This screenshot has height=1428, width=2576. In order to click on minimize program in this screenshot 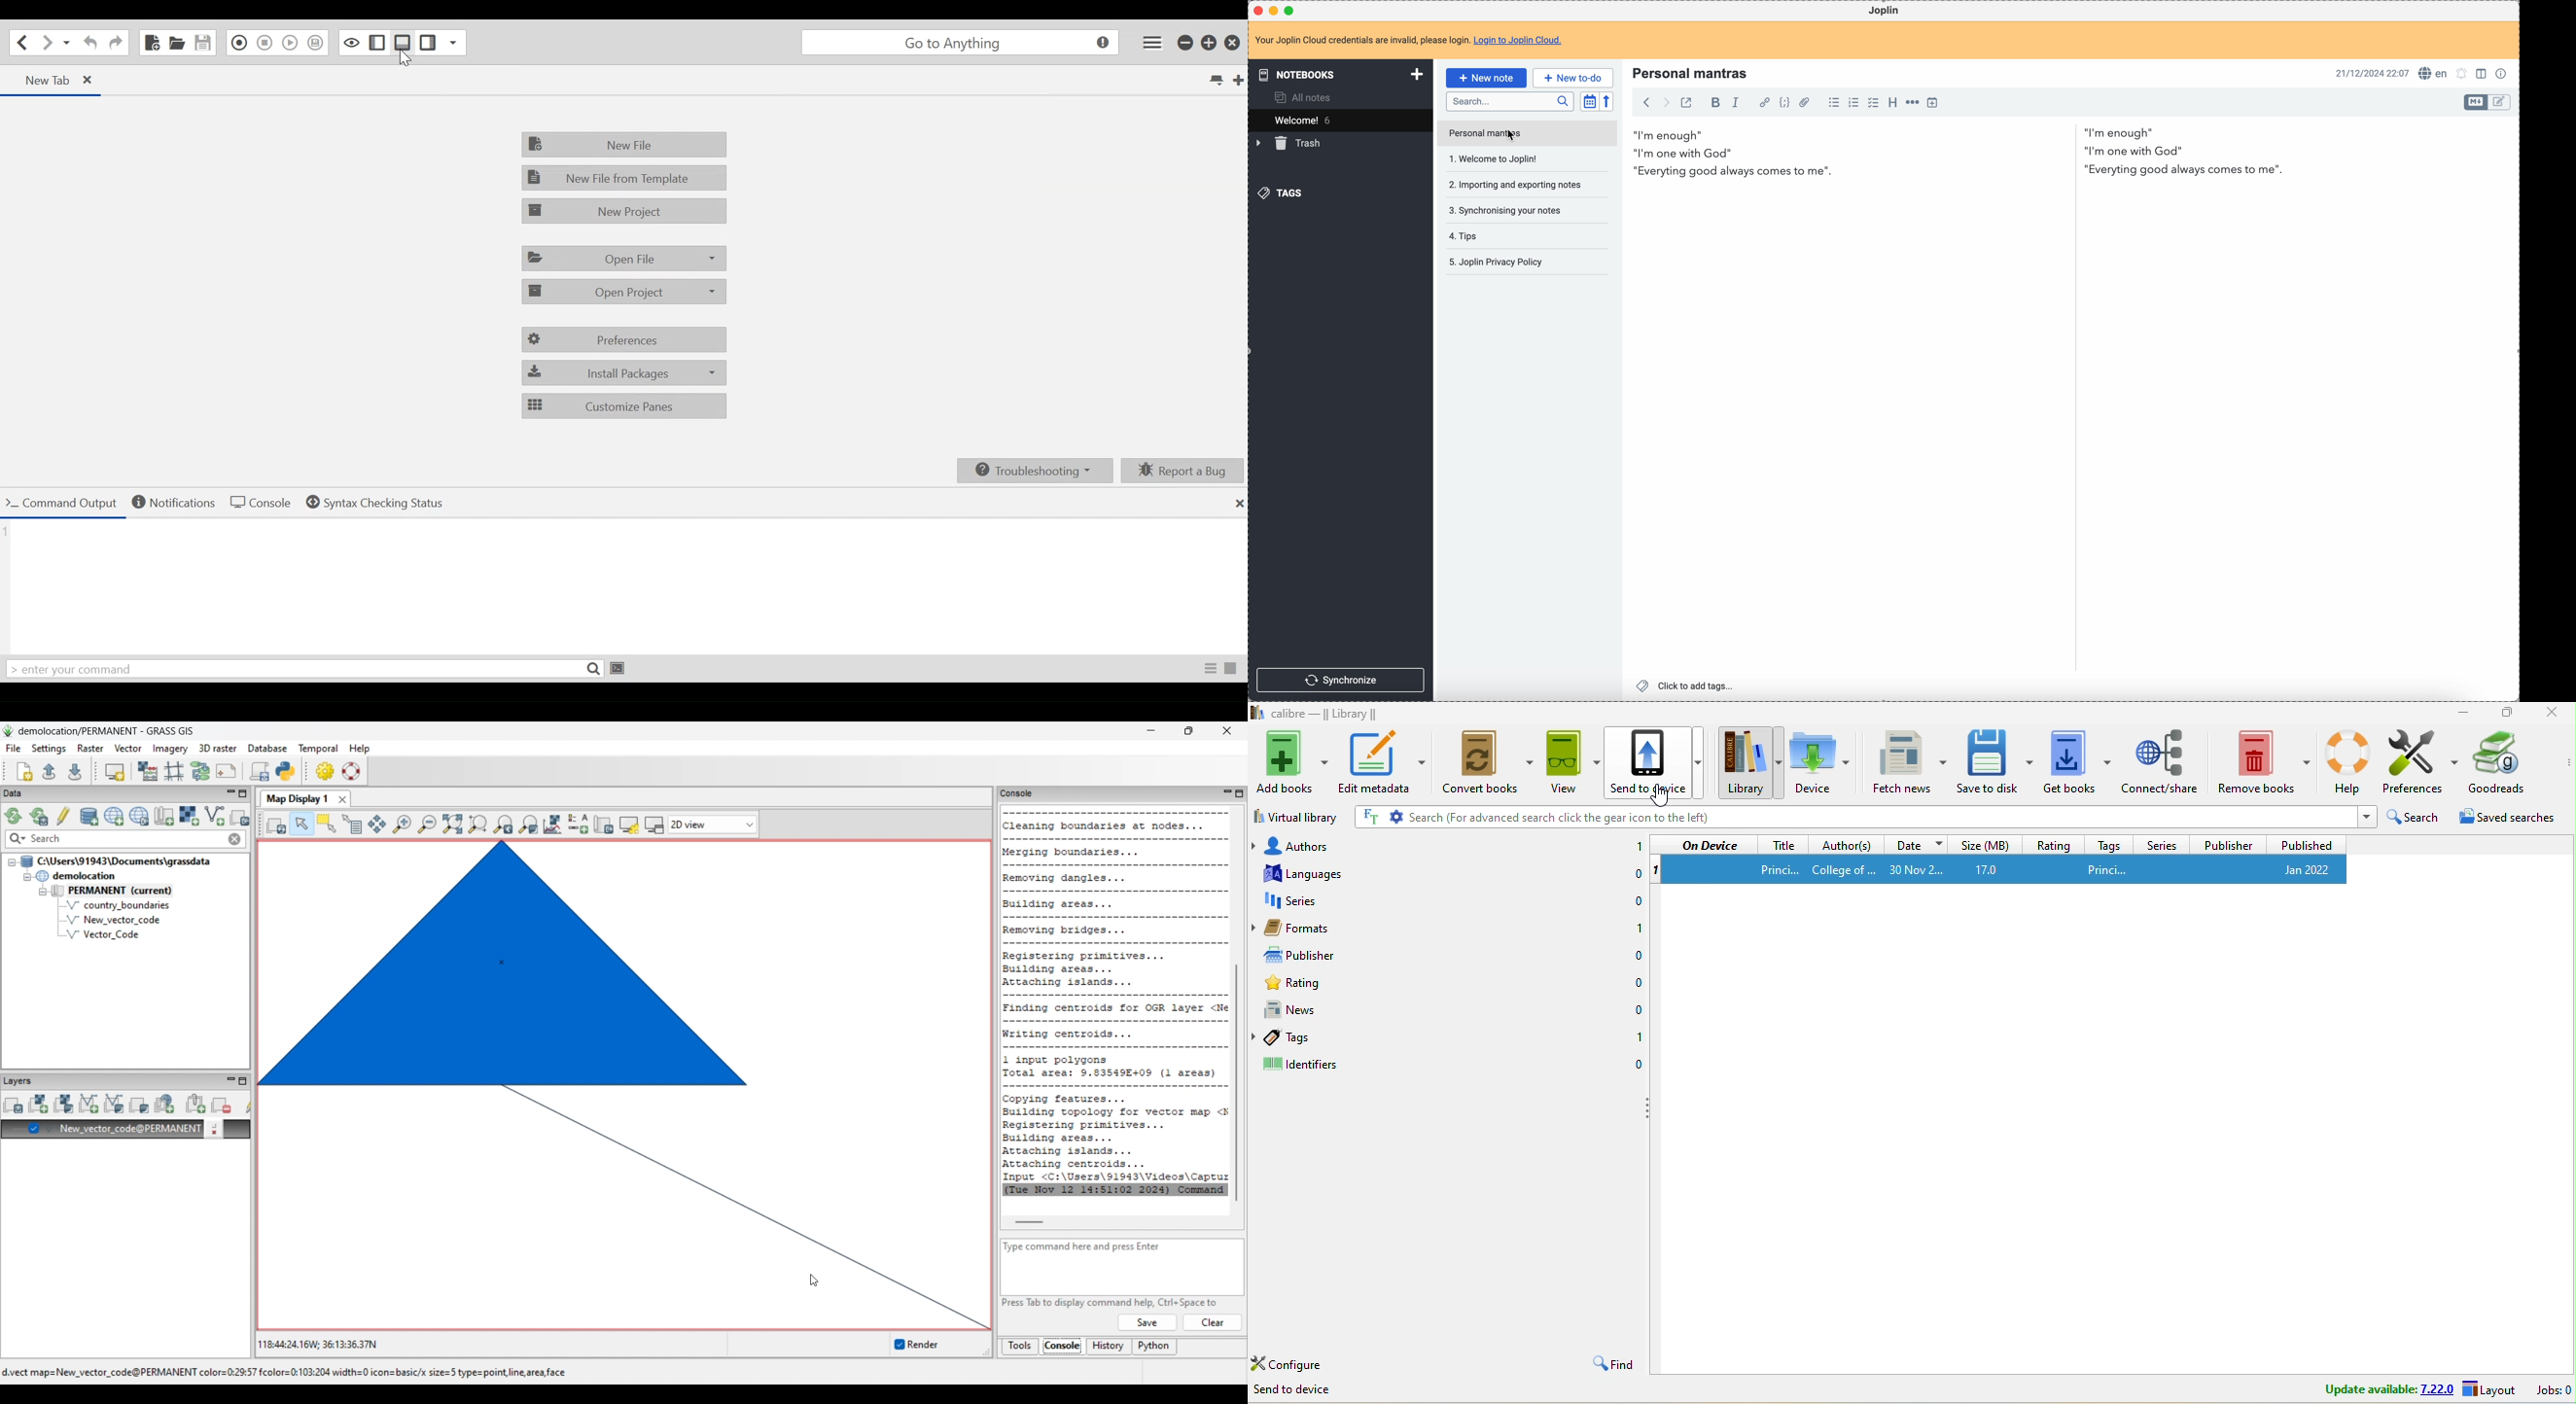, I will do `click(1275, 11)`.